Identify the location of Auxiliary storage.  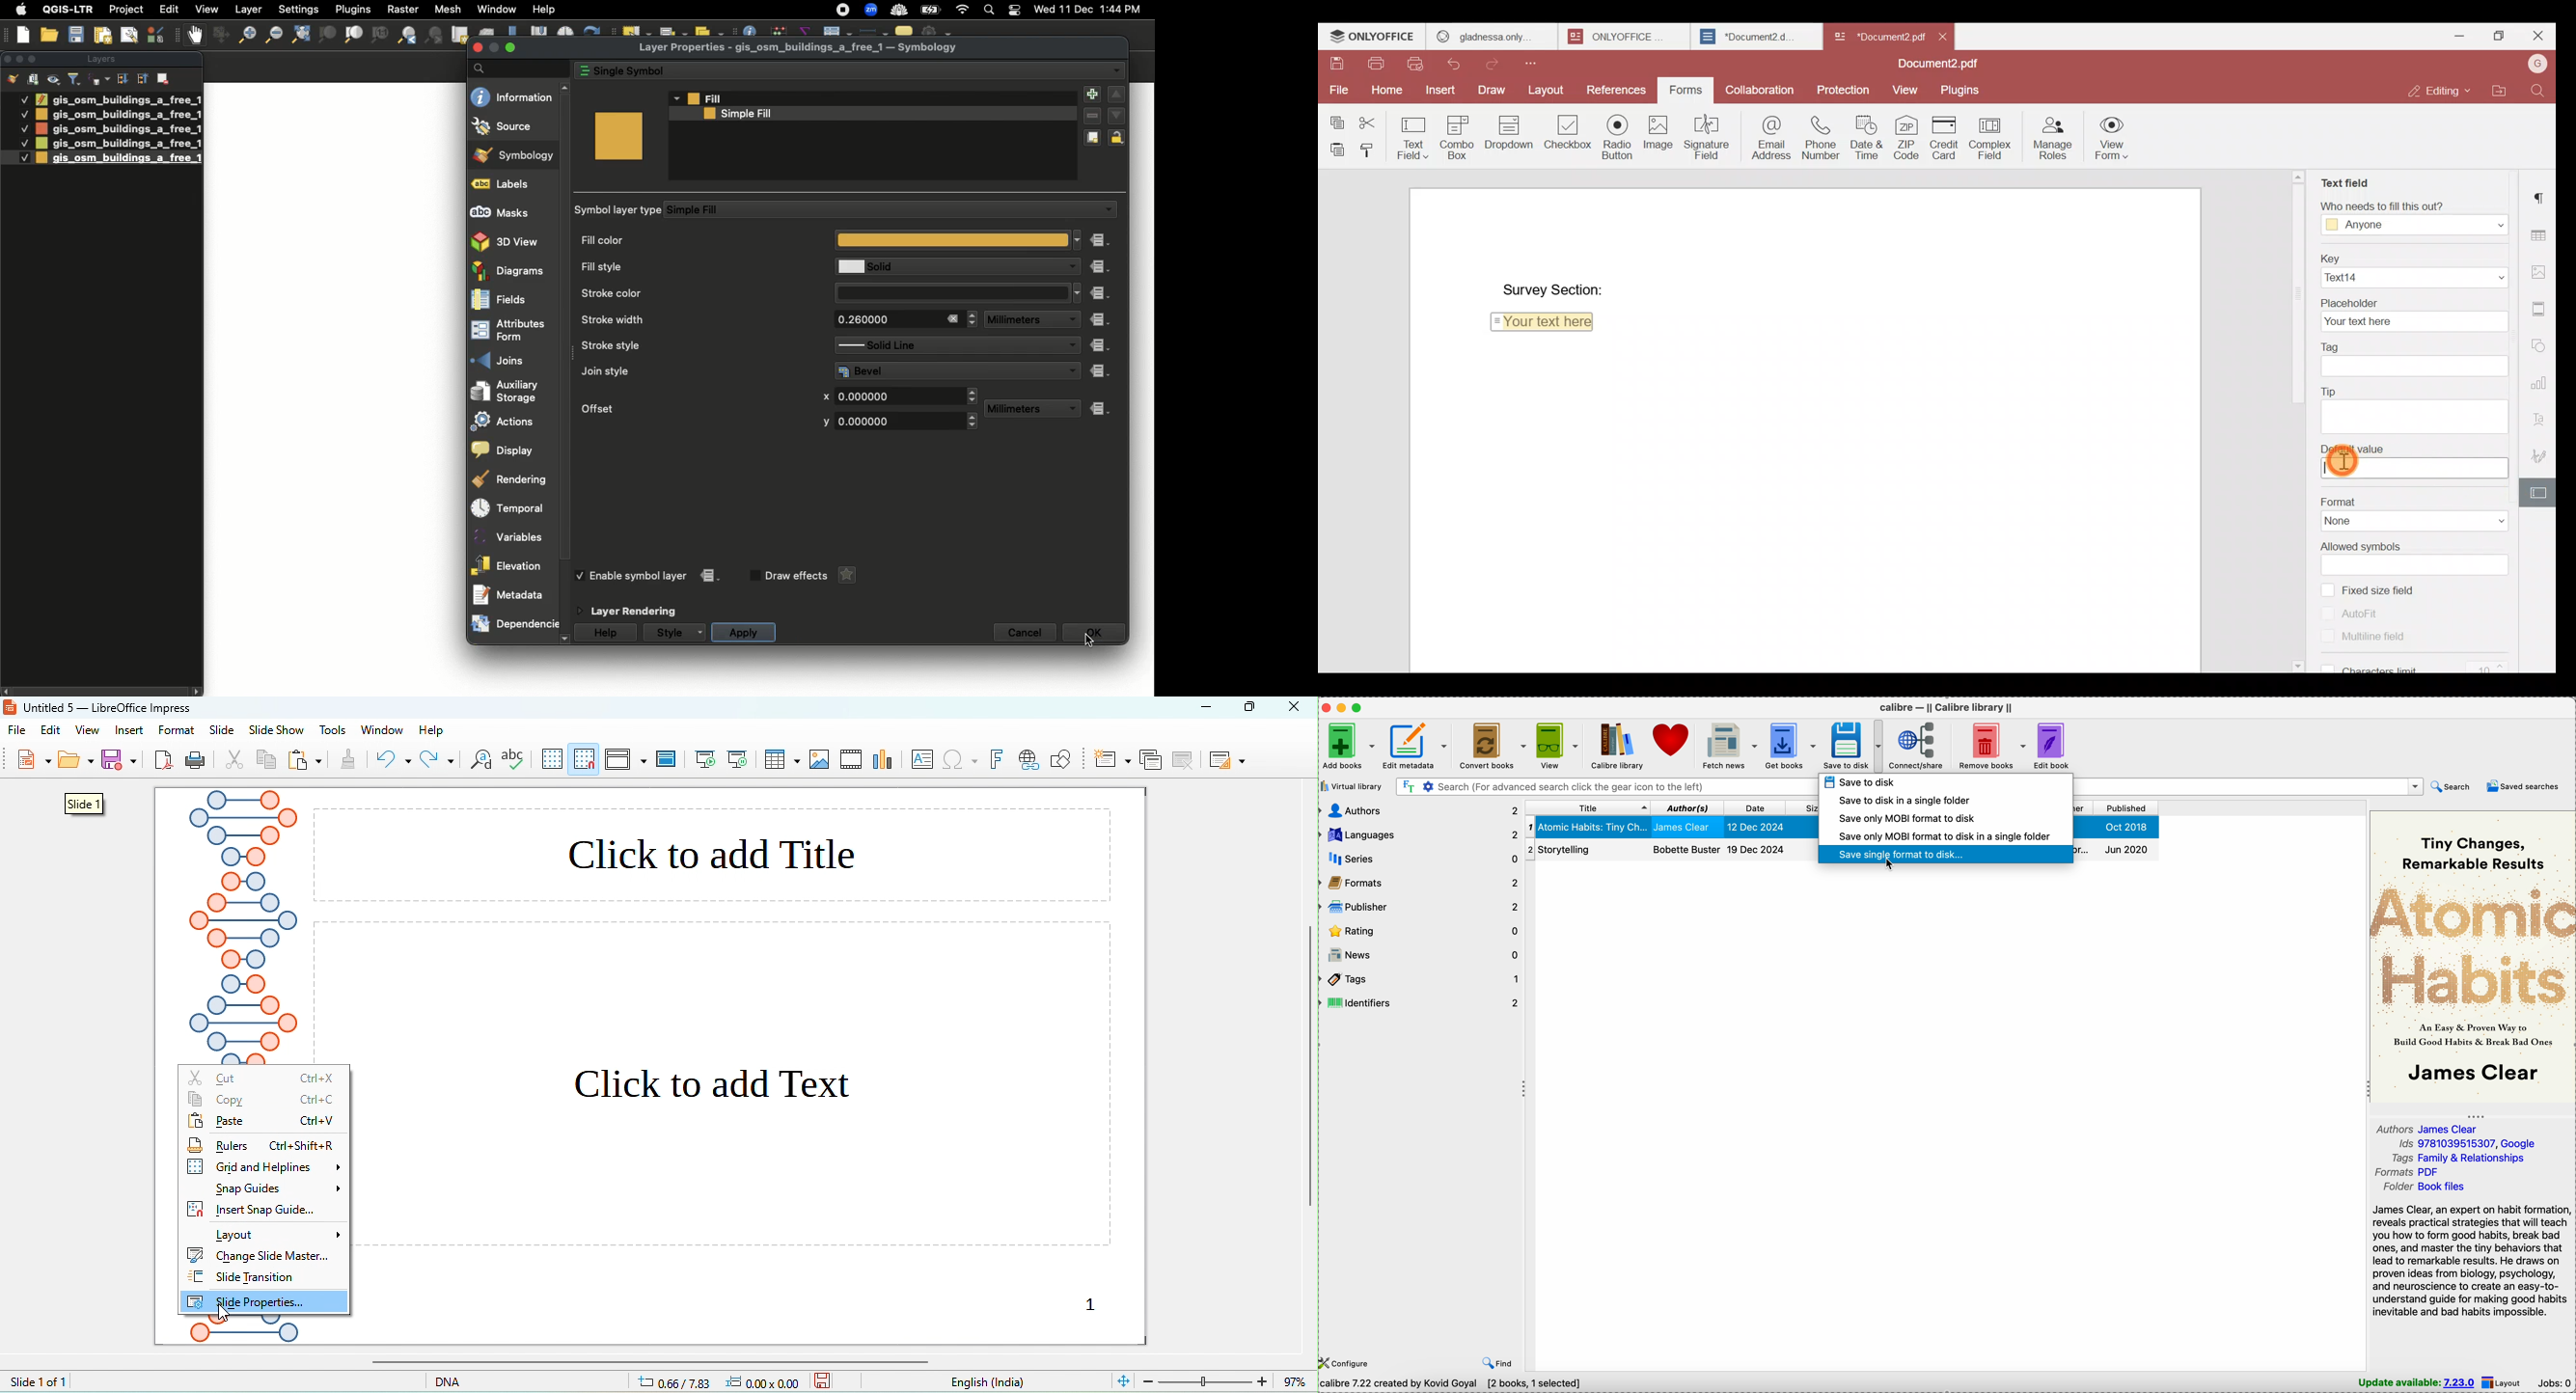
(514, 391).